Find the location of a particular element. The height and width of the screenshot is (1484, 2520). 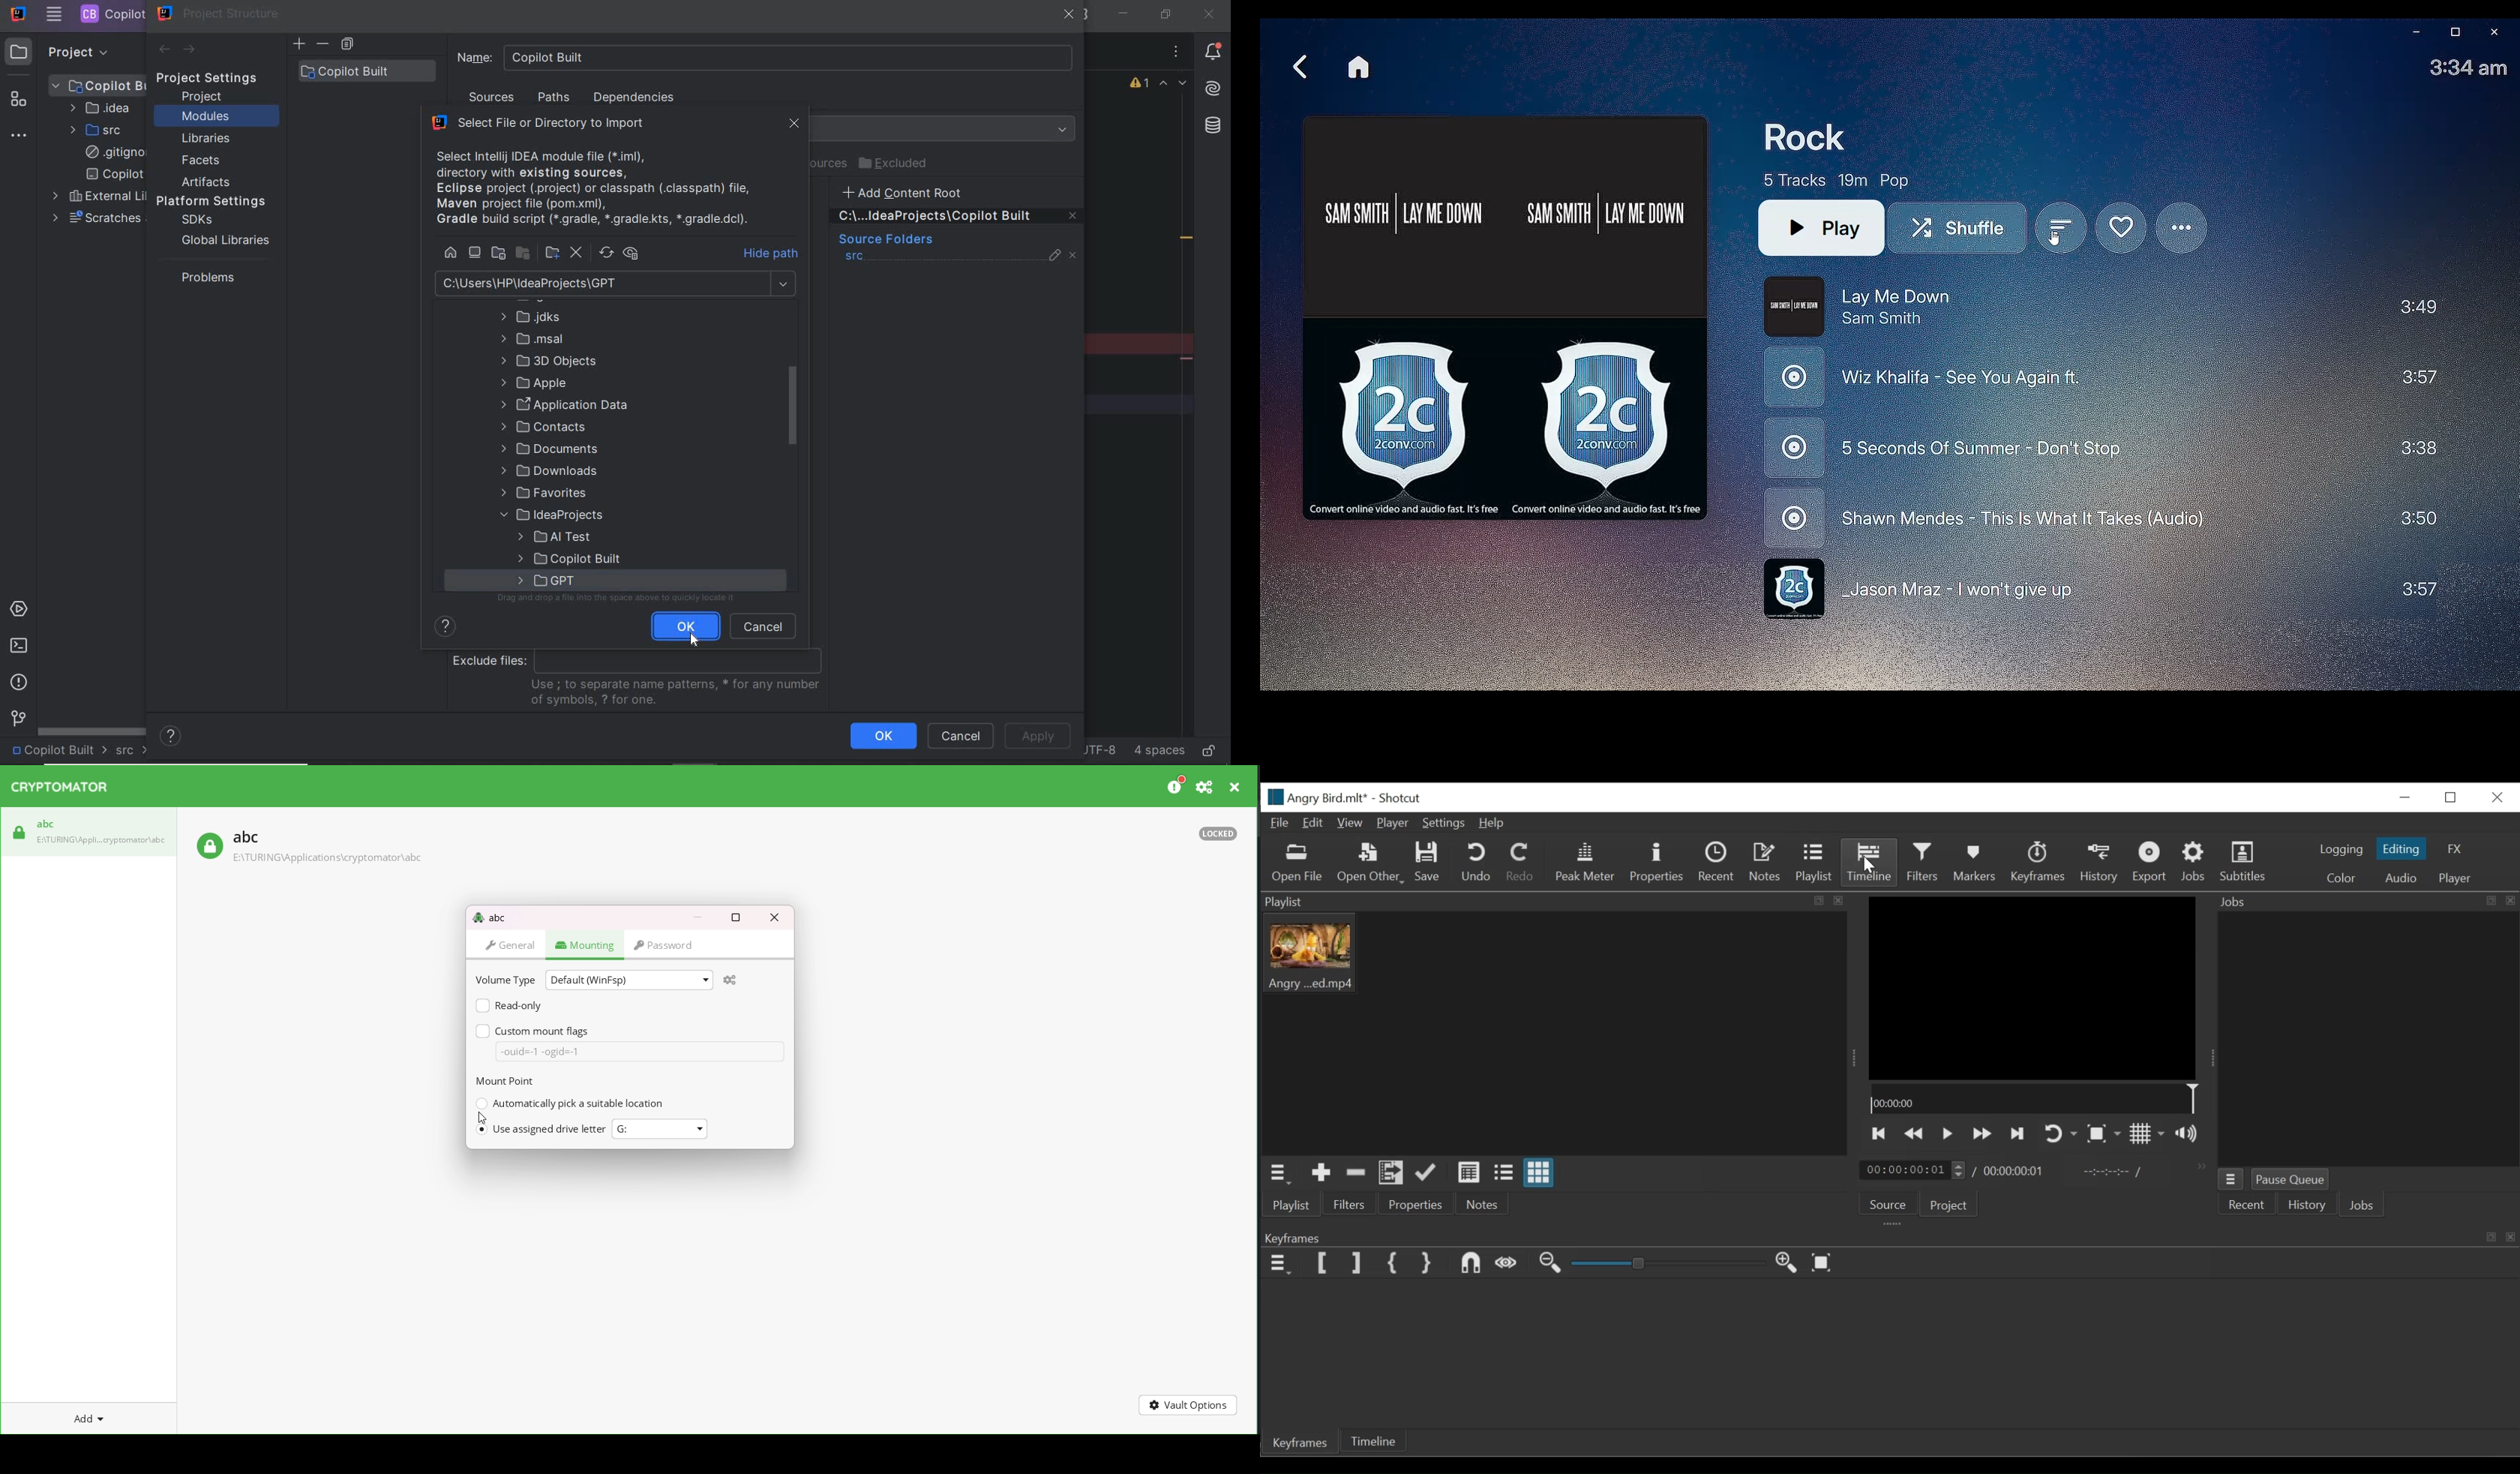

default is located at coordinates (627, 980).